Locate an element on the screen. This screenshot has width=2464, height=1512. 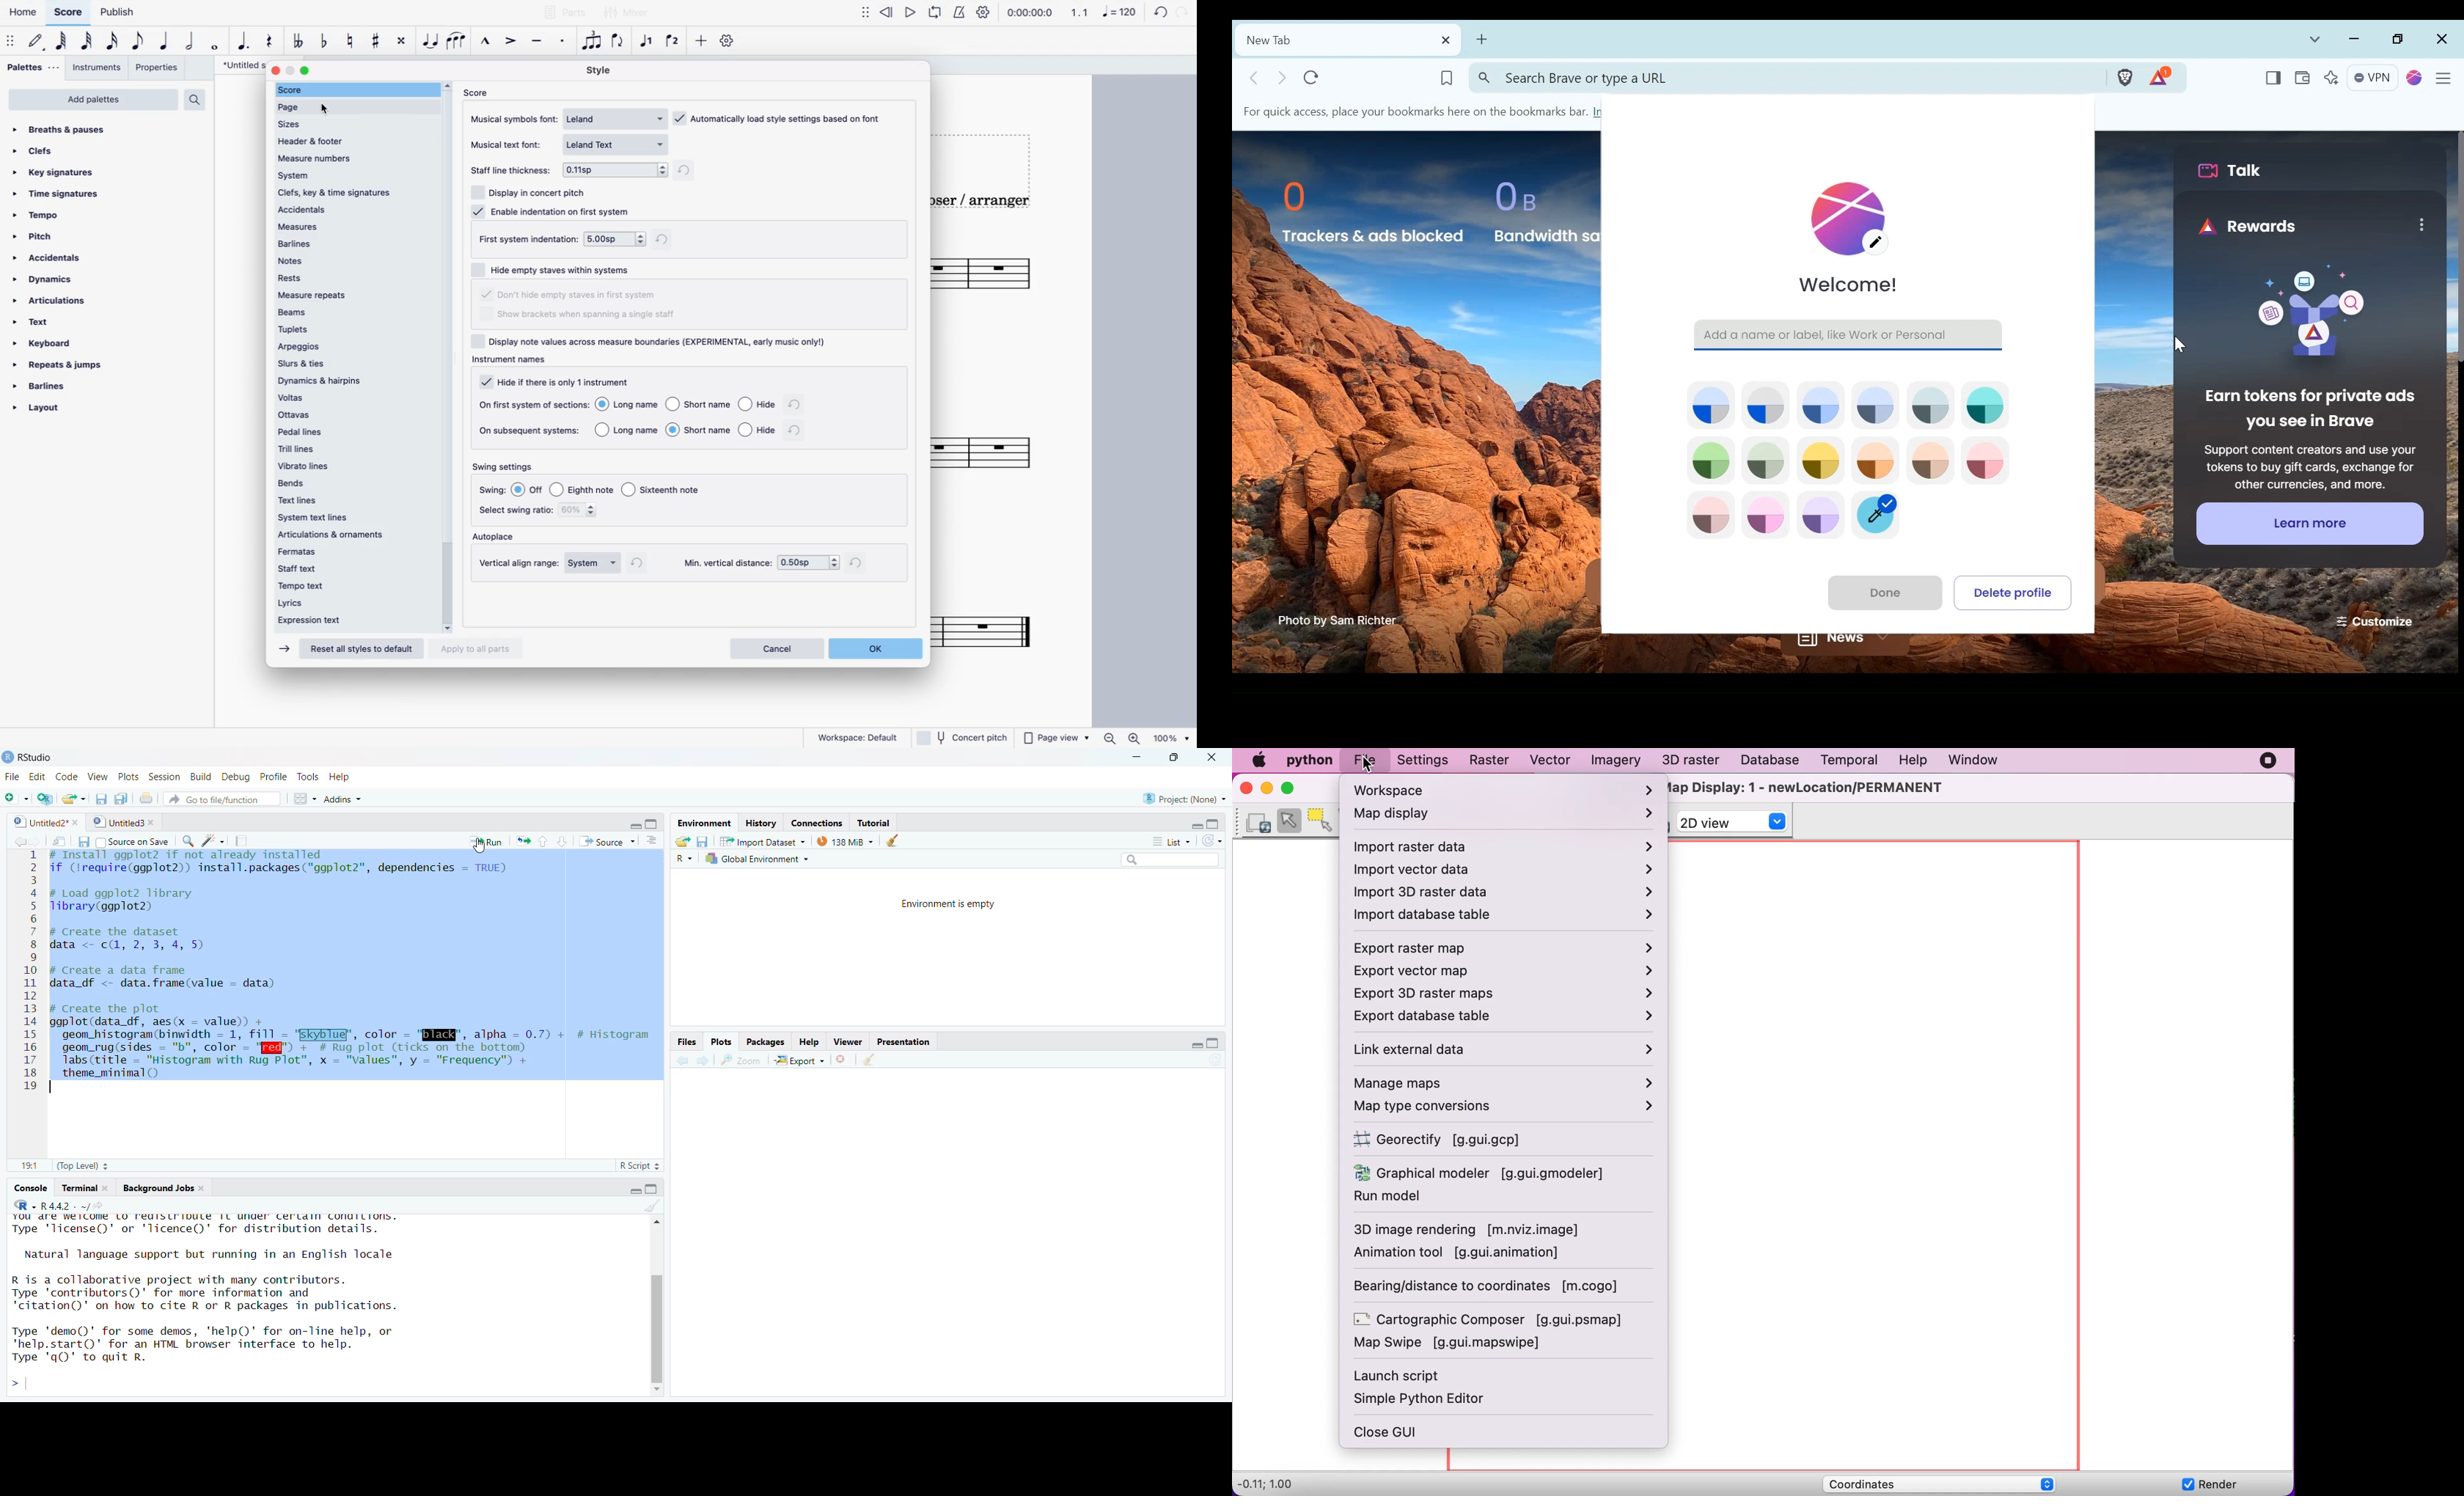
default is located at coordinates (36, 43).